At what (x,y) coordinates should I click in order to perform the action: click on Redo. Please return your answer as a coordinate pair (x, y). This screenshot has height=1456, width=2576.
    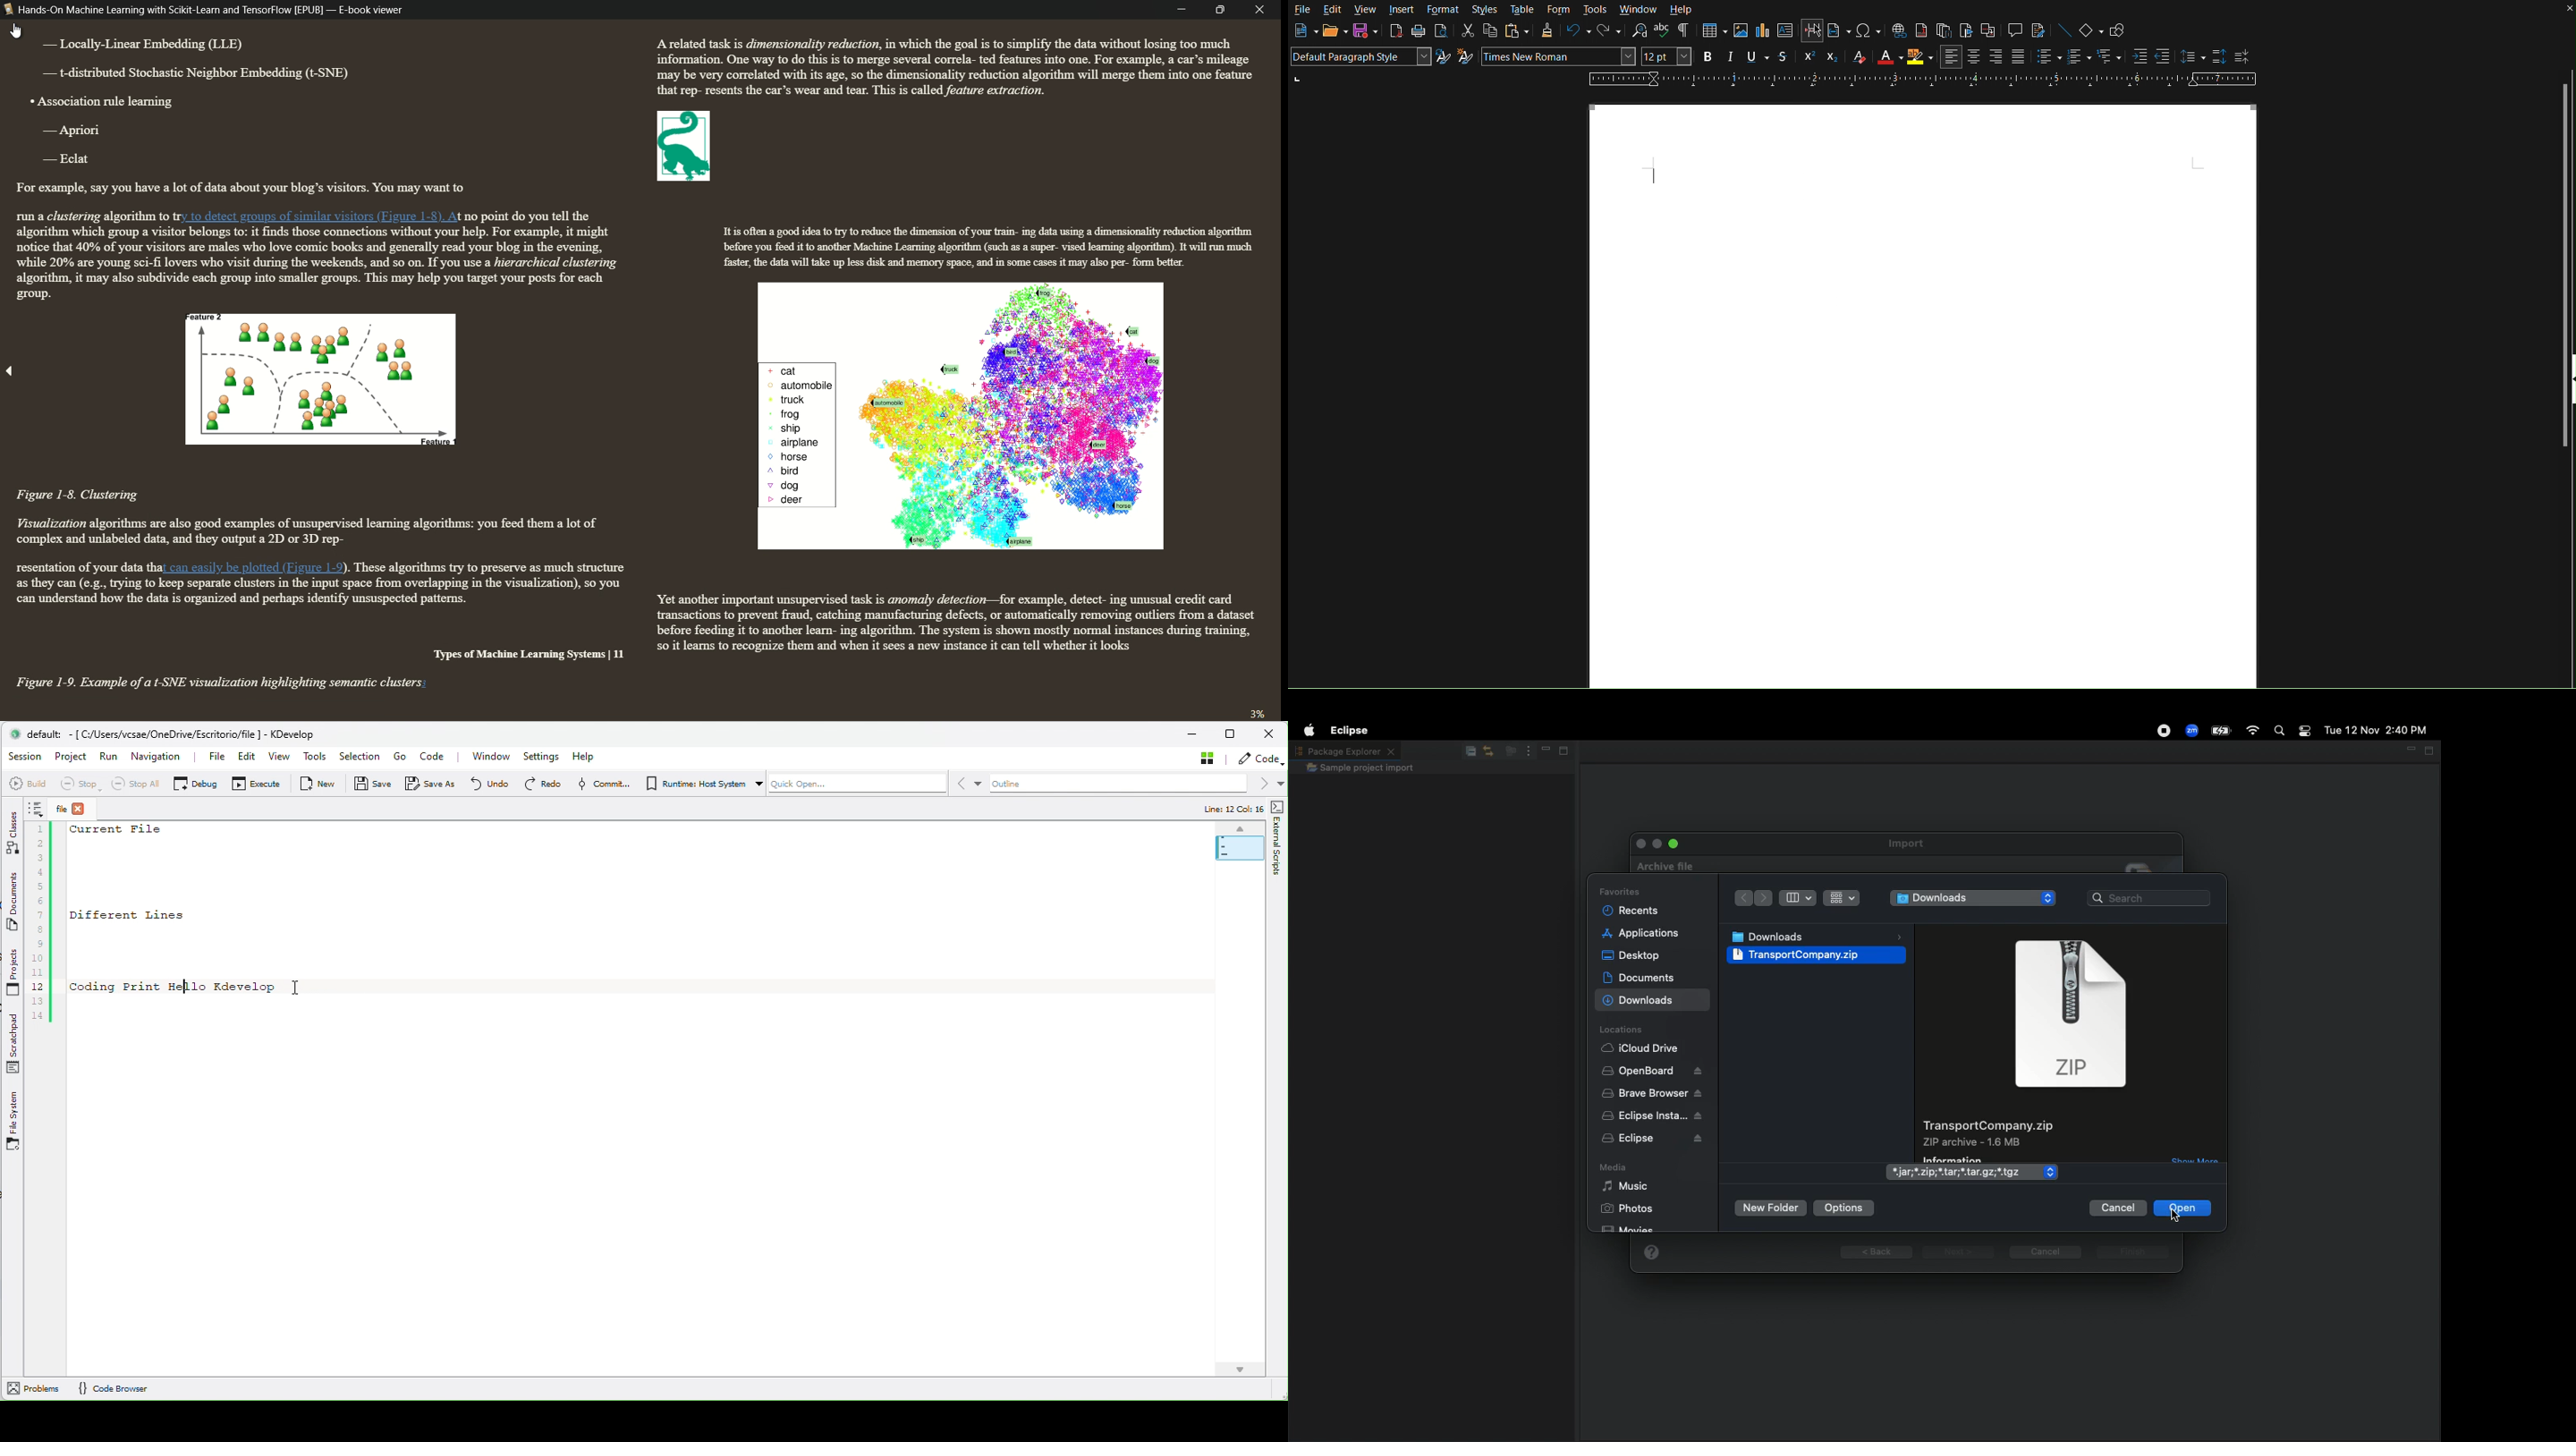
    Looking at the image, I should click on (1609, 32).